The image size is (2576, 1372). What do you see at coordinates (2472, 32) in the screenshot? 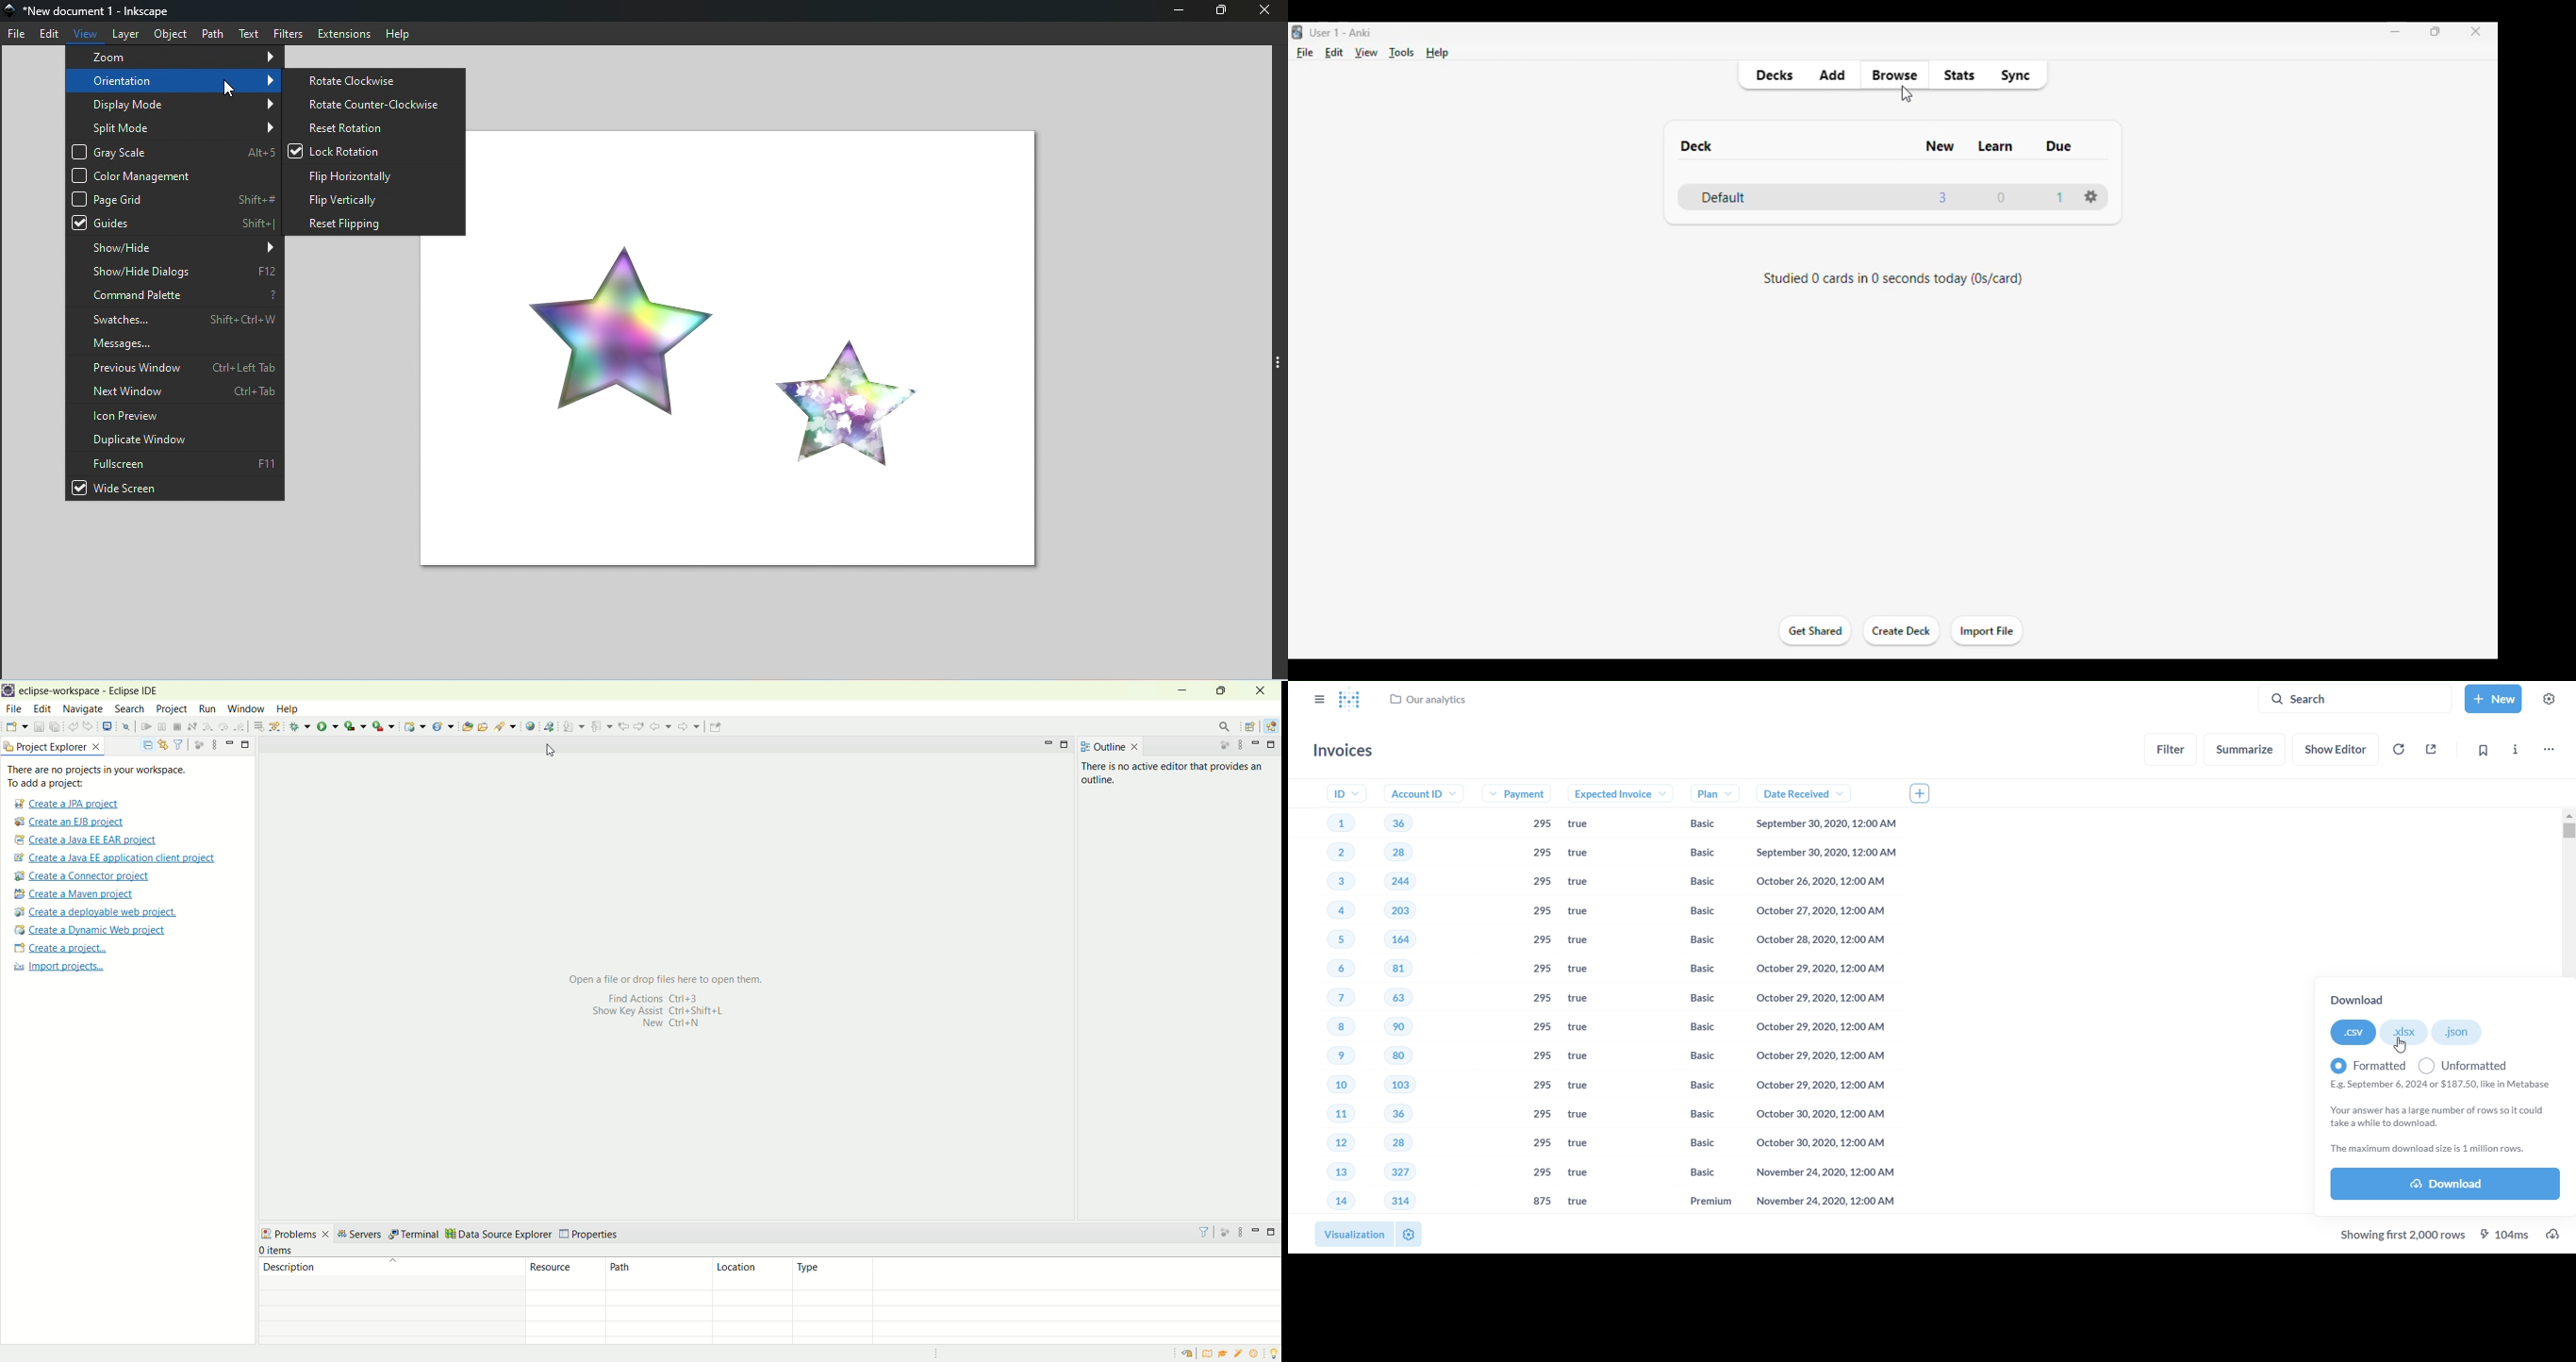
I see `close` at bounding box center [2472, 32].